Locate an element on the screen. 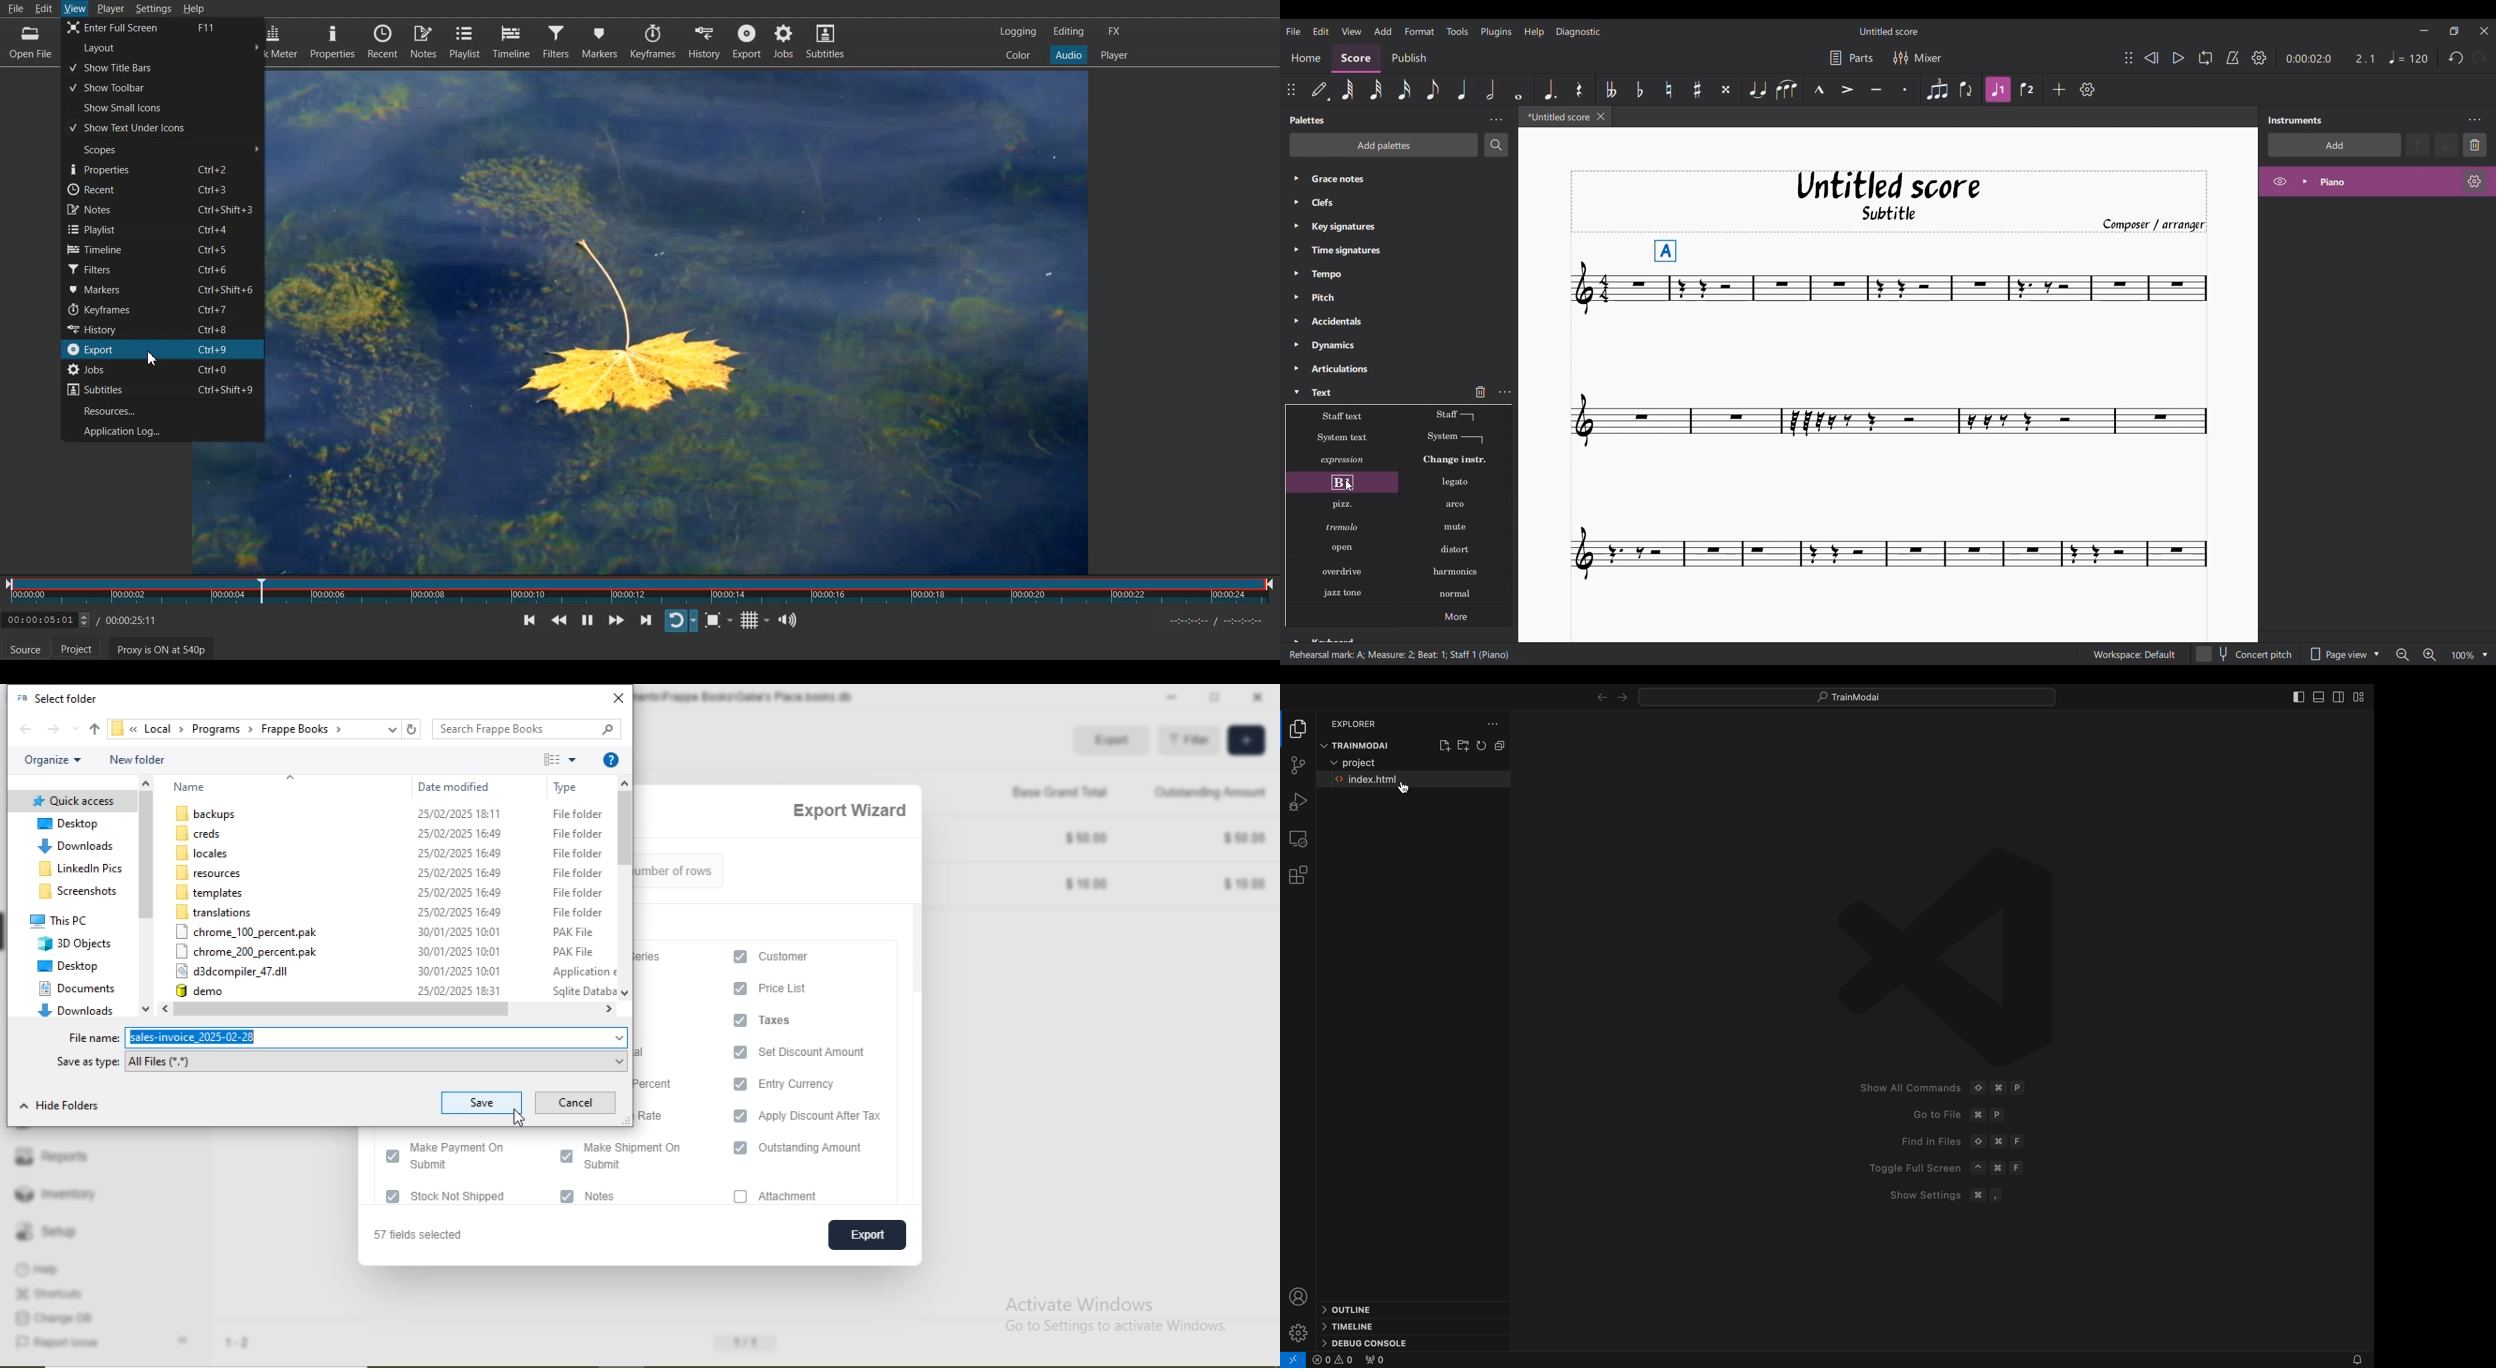 The image size is (2520, 1372). templates is located at coordinates (213, 893).